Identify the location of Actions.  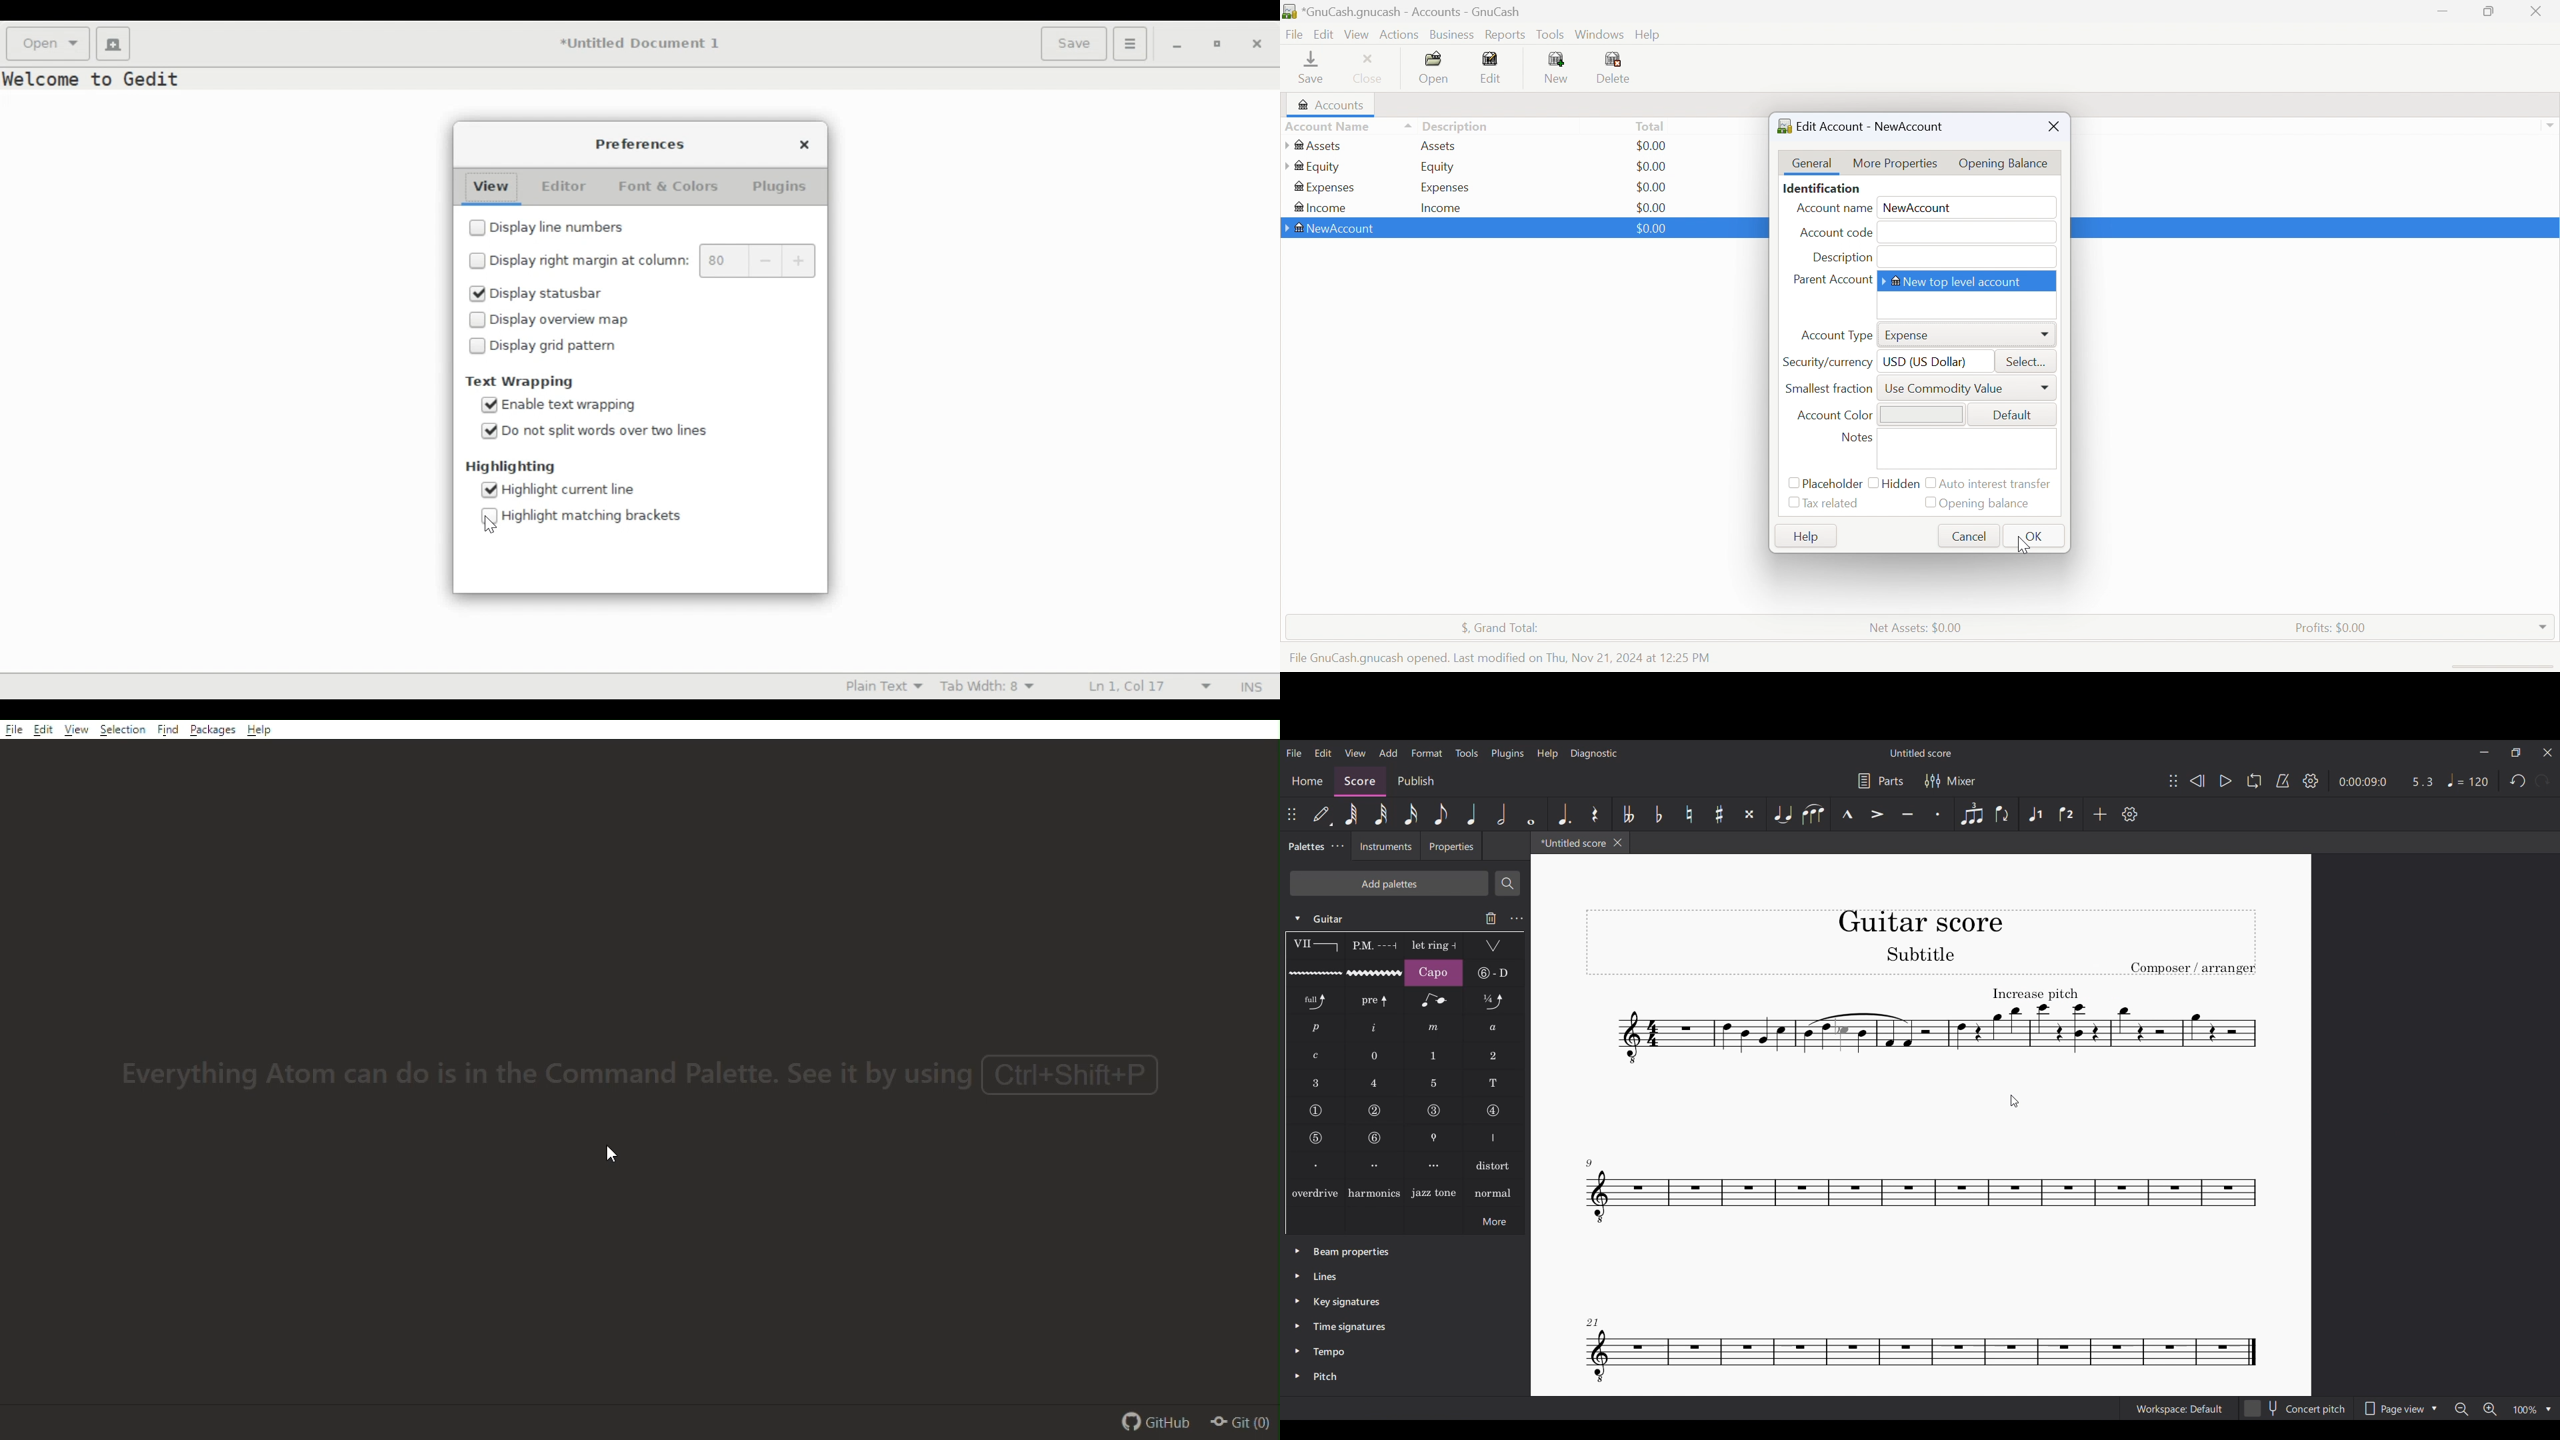
(1399, 35).